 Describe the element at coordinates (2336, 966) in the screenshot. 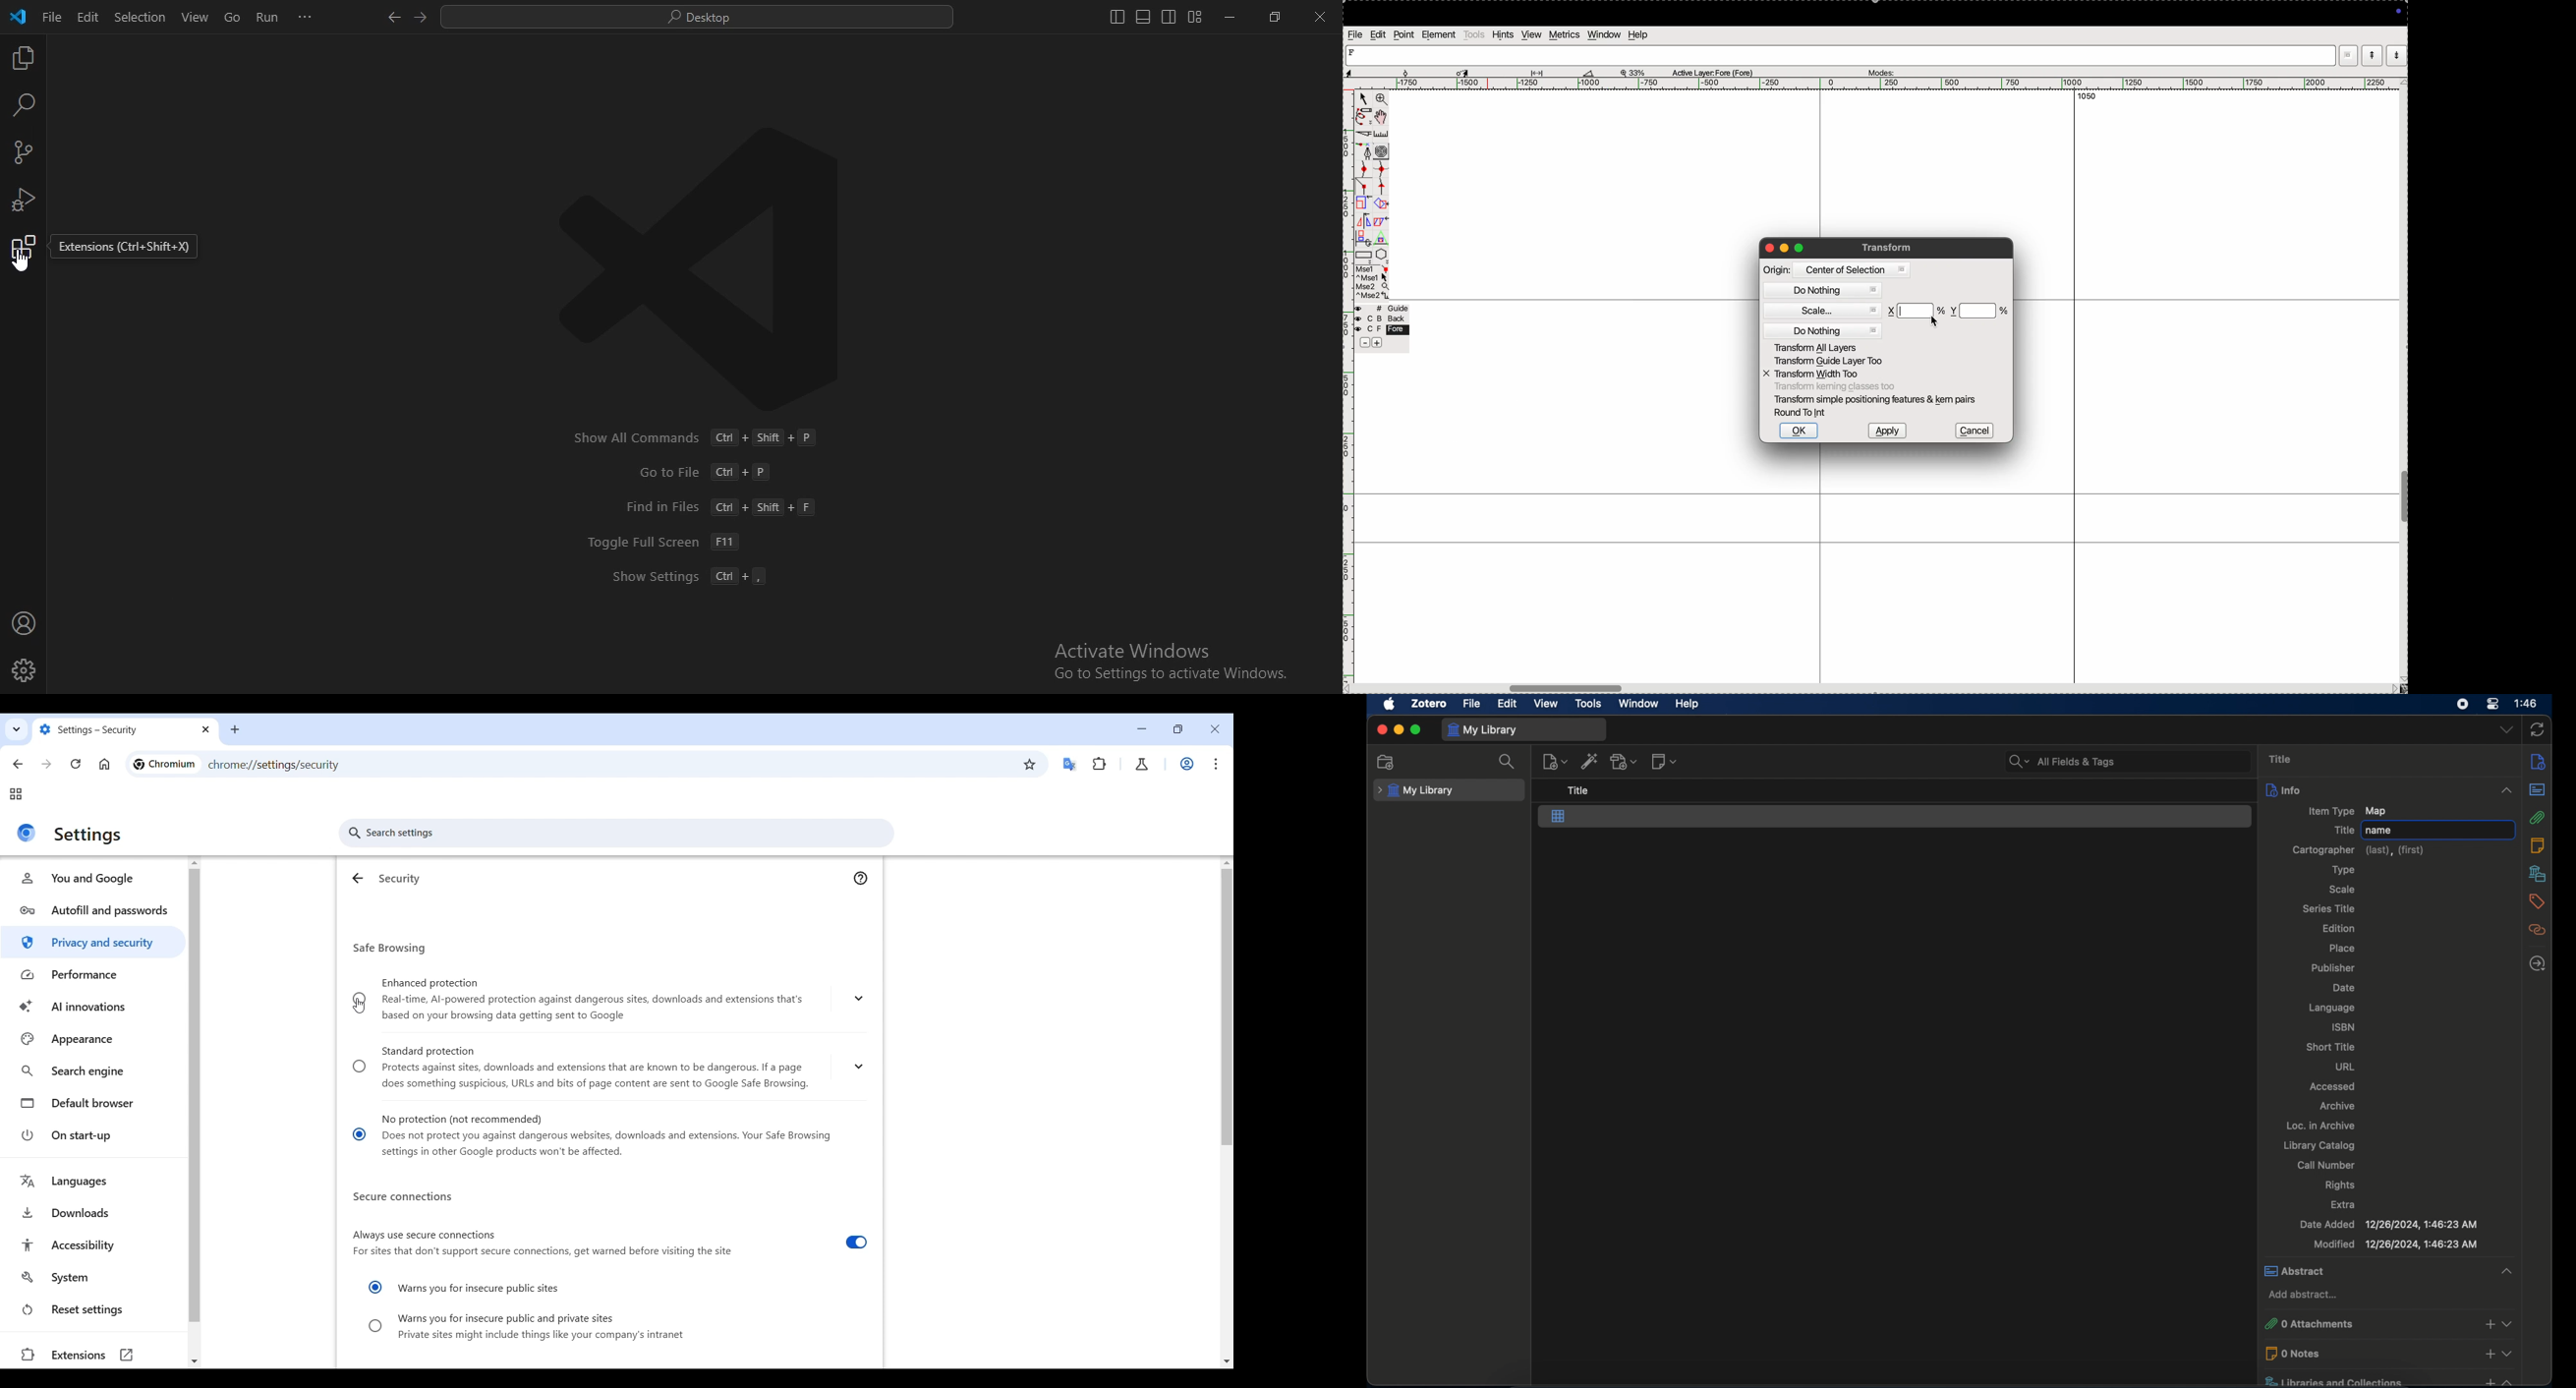

I see `publisher` at that location.